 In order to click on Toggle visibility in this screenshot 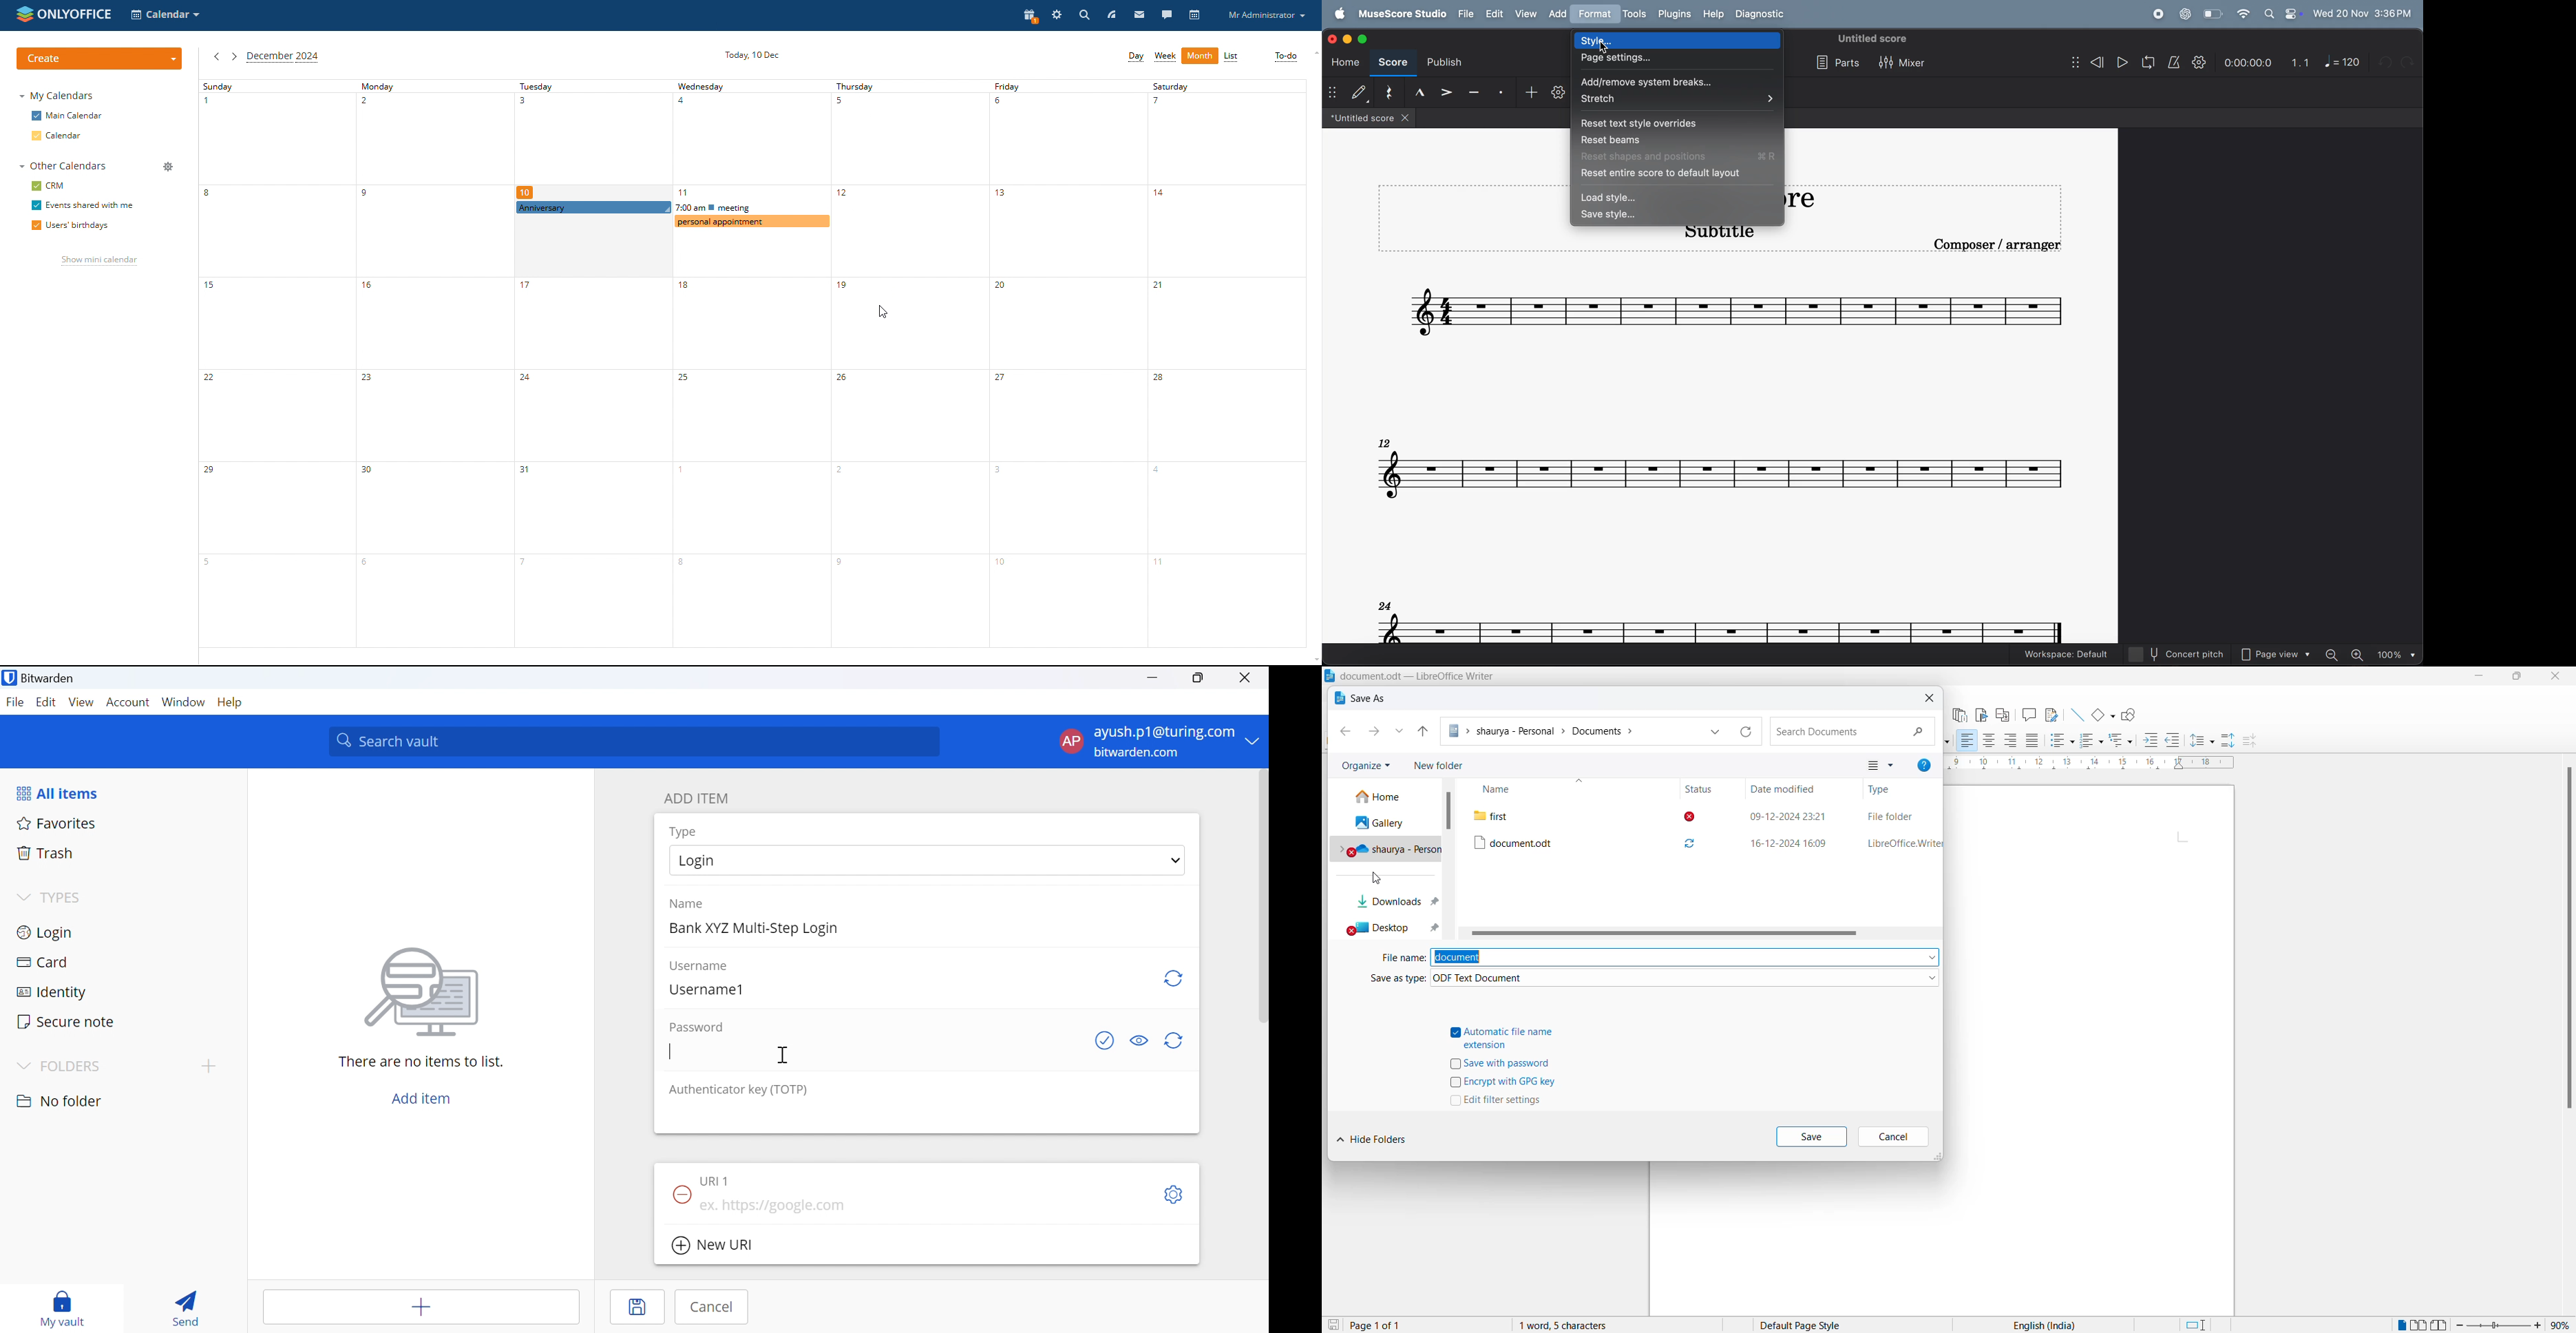, I will do `click(1139, 1041)`.